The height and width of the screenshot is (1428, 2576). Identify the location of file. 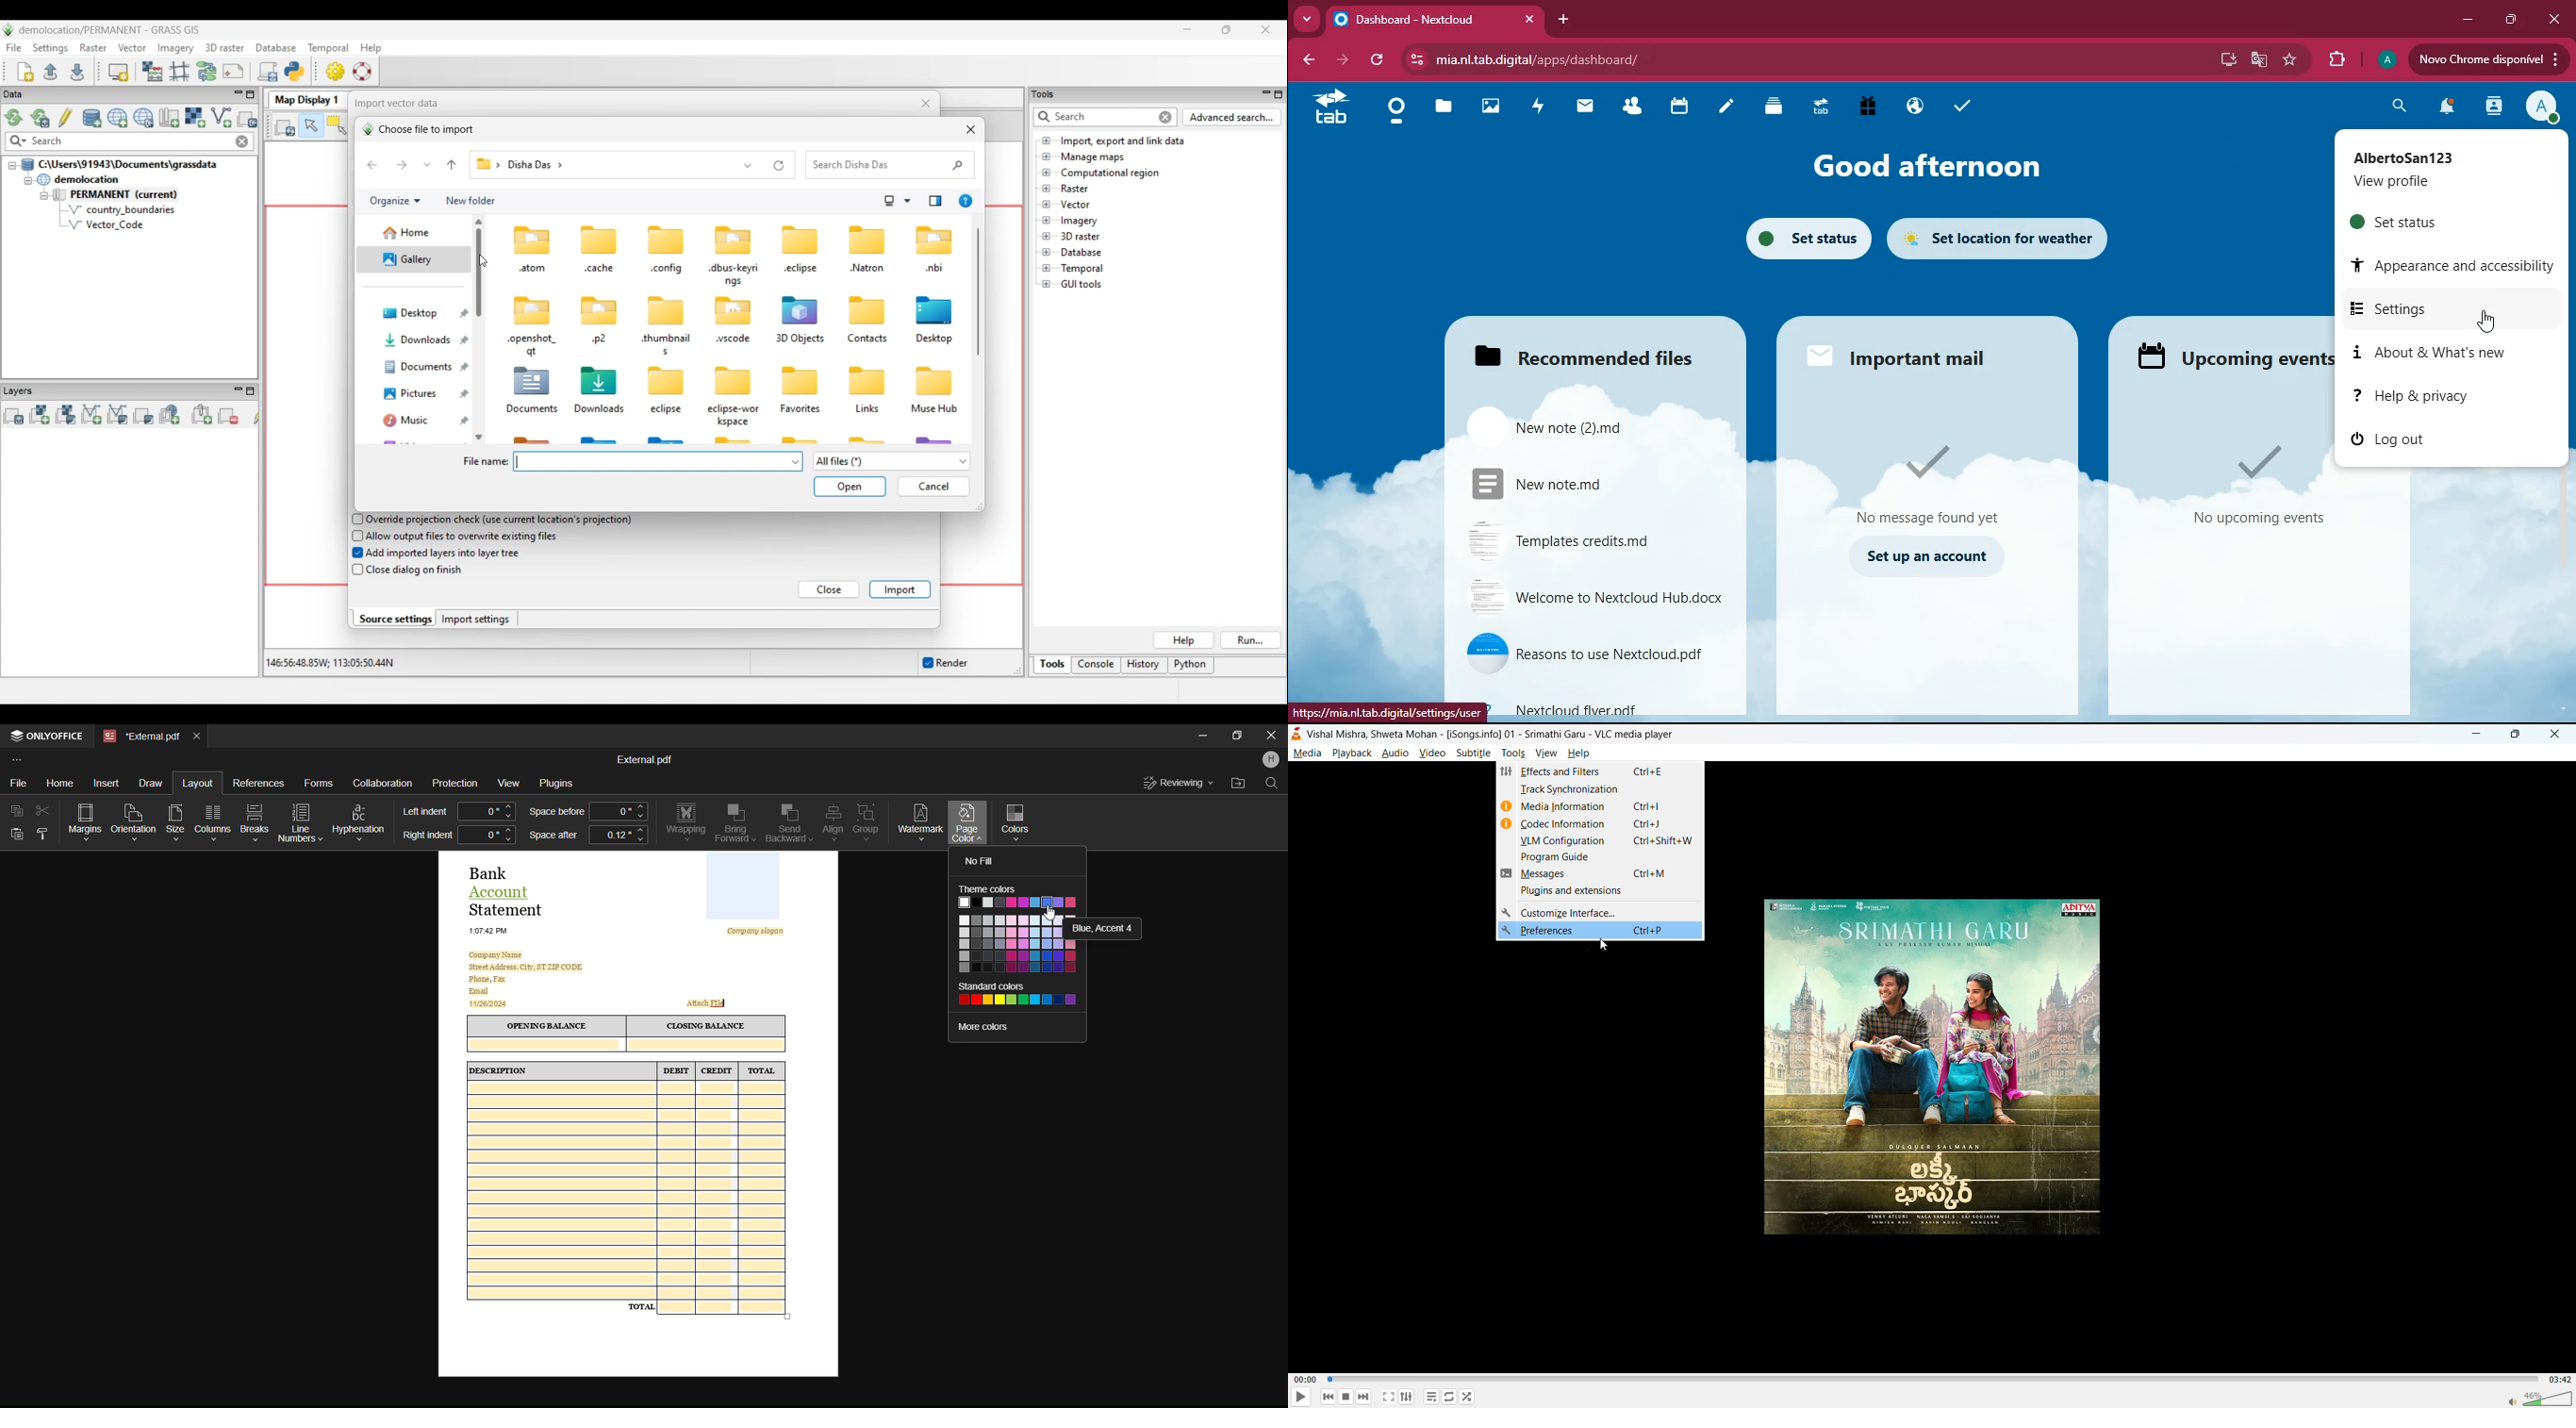
(1578, 423).